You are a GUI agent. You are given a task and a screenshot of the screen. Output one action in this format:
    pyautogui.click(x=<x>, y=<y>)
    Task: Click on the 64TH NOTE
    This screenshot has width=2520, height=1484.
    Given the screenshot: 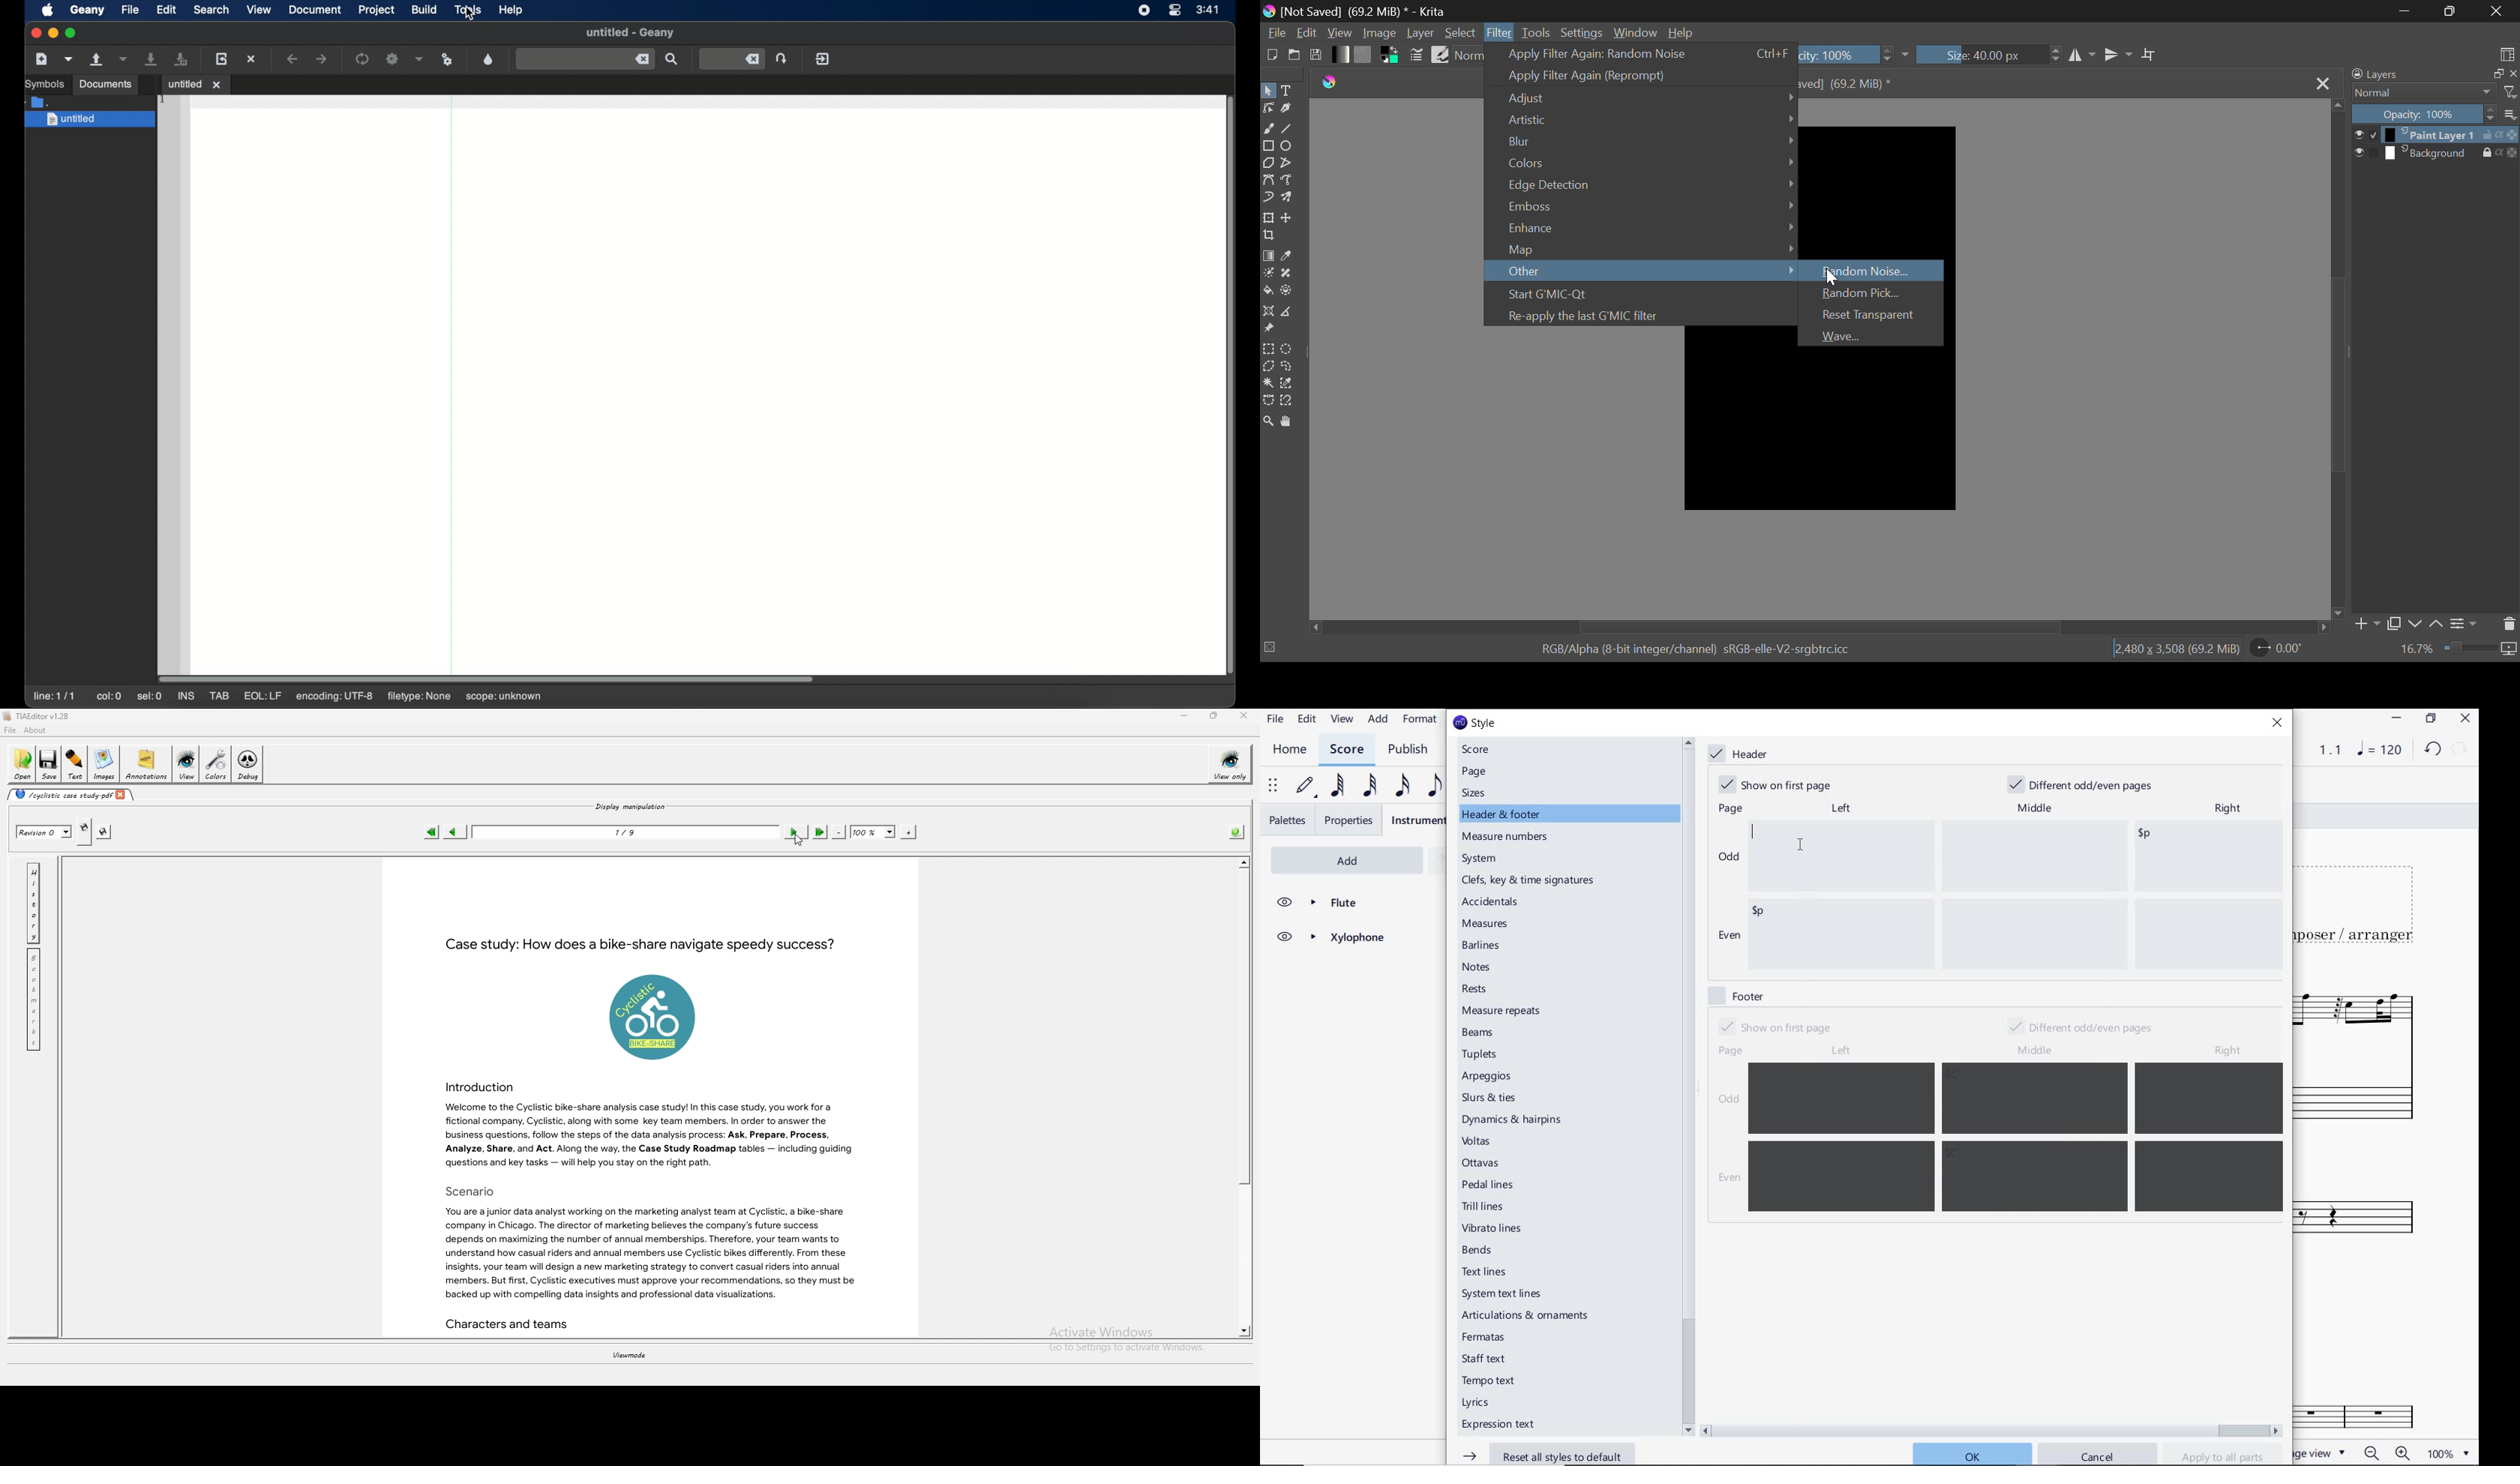 What is the action you would take?
    pyautogui.click(x=1335, y=786)
    